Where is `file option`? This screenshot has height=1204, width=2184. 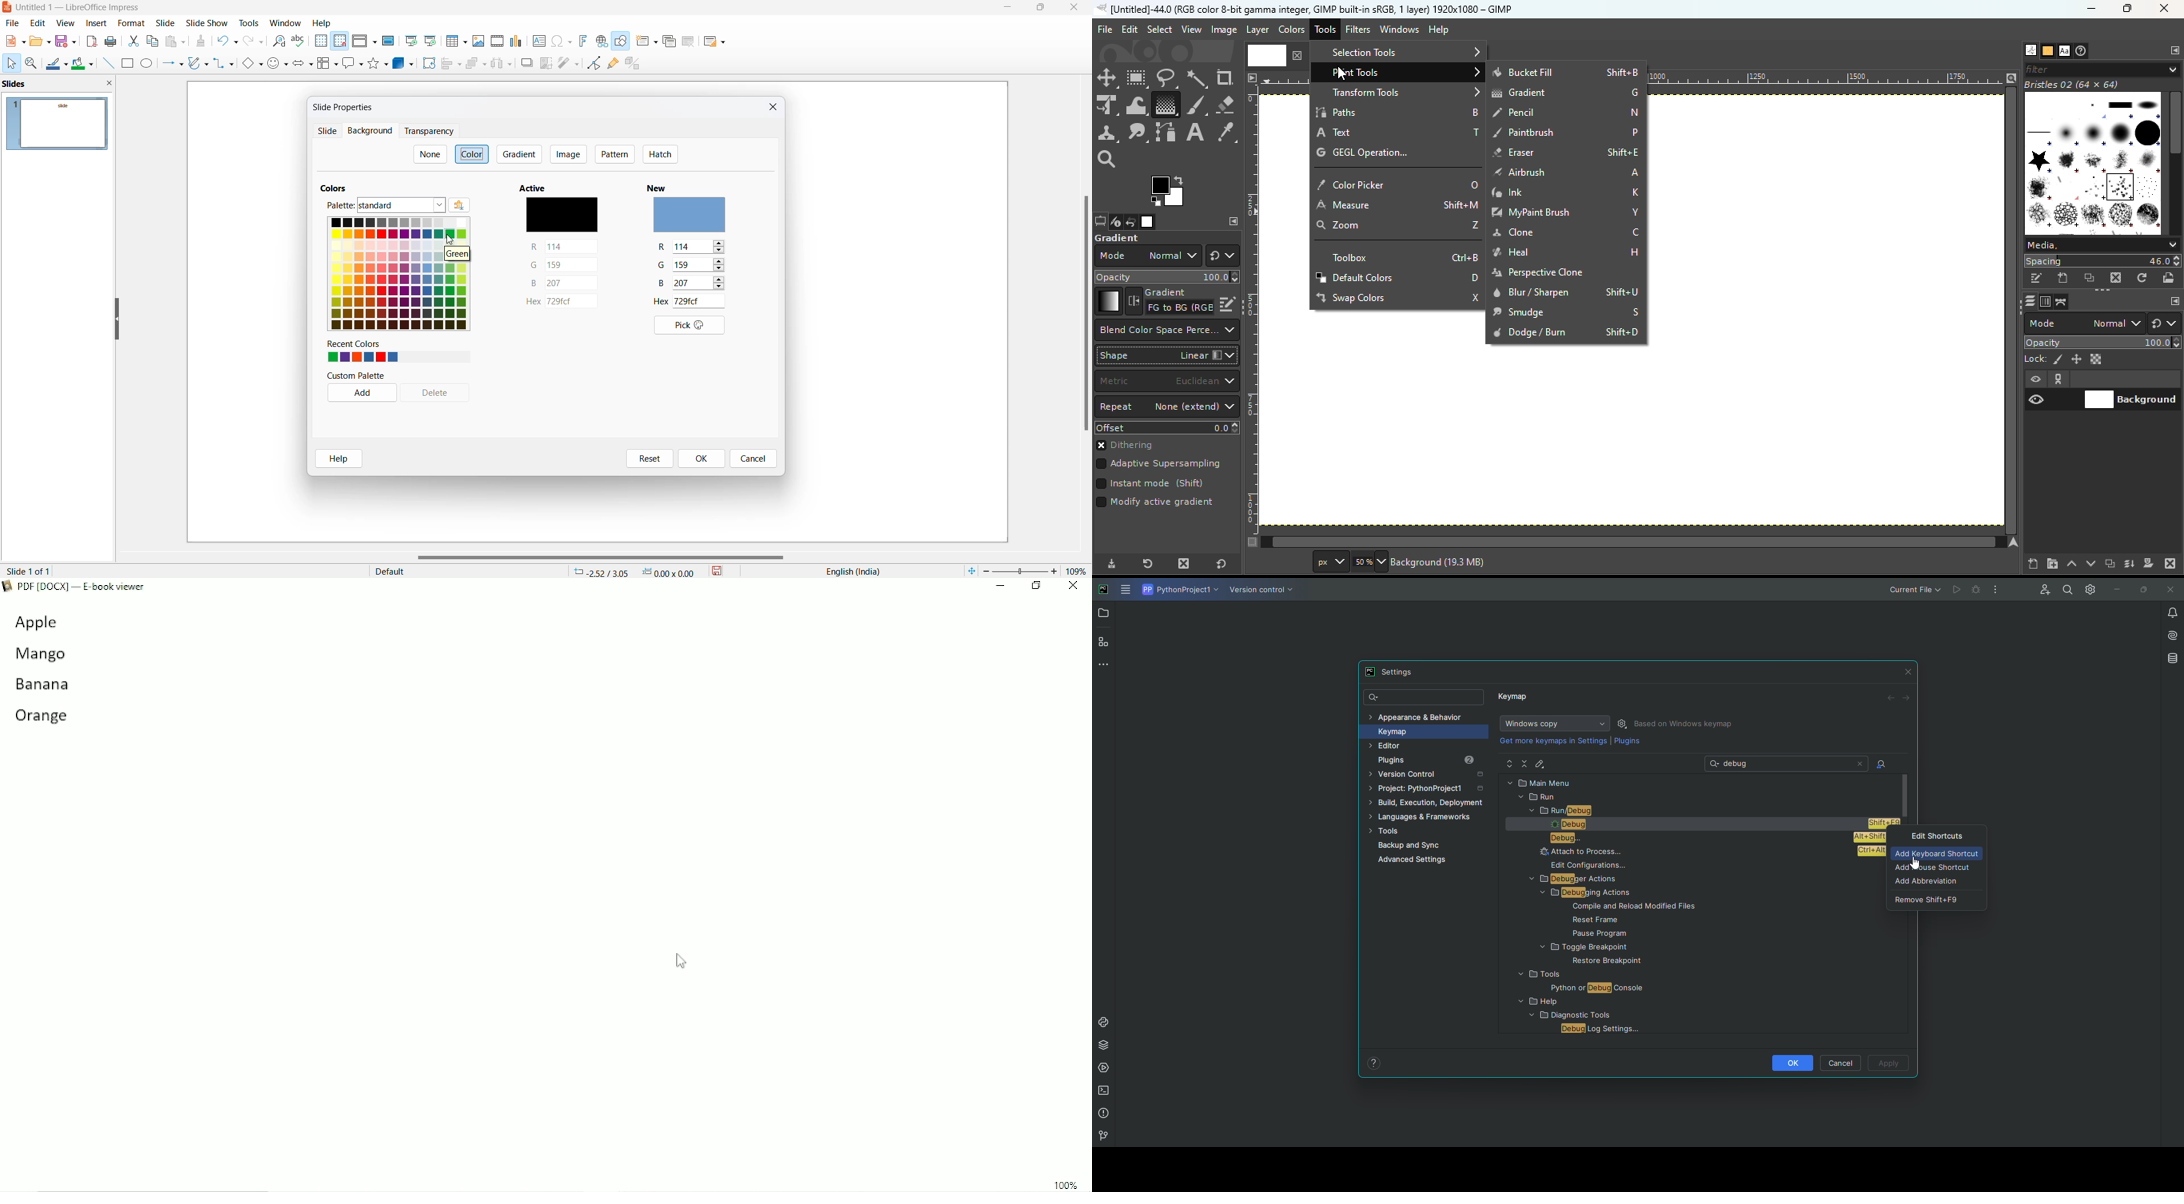 file option is located at coordinates (40, 42).